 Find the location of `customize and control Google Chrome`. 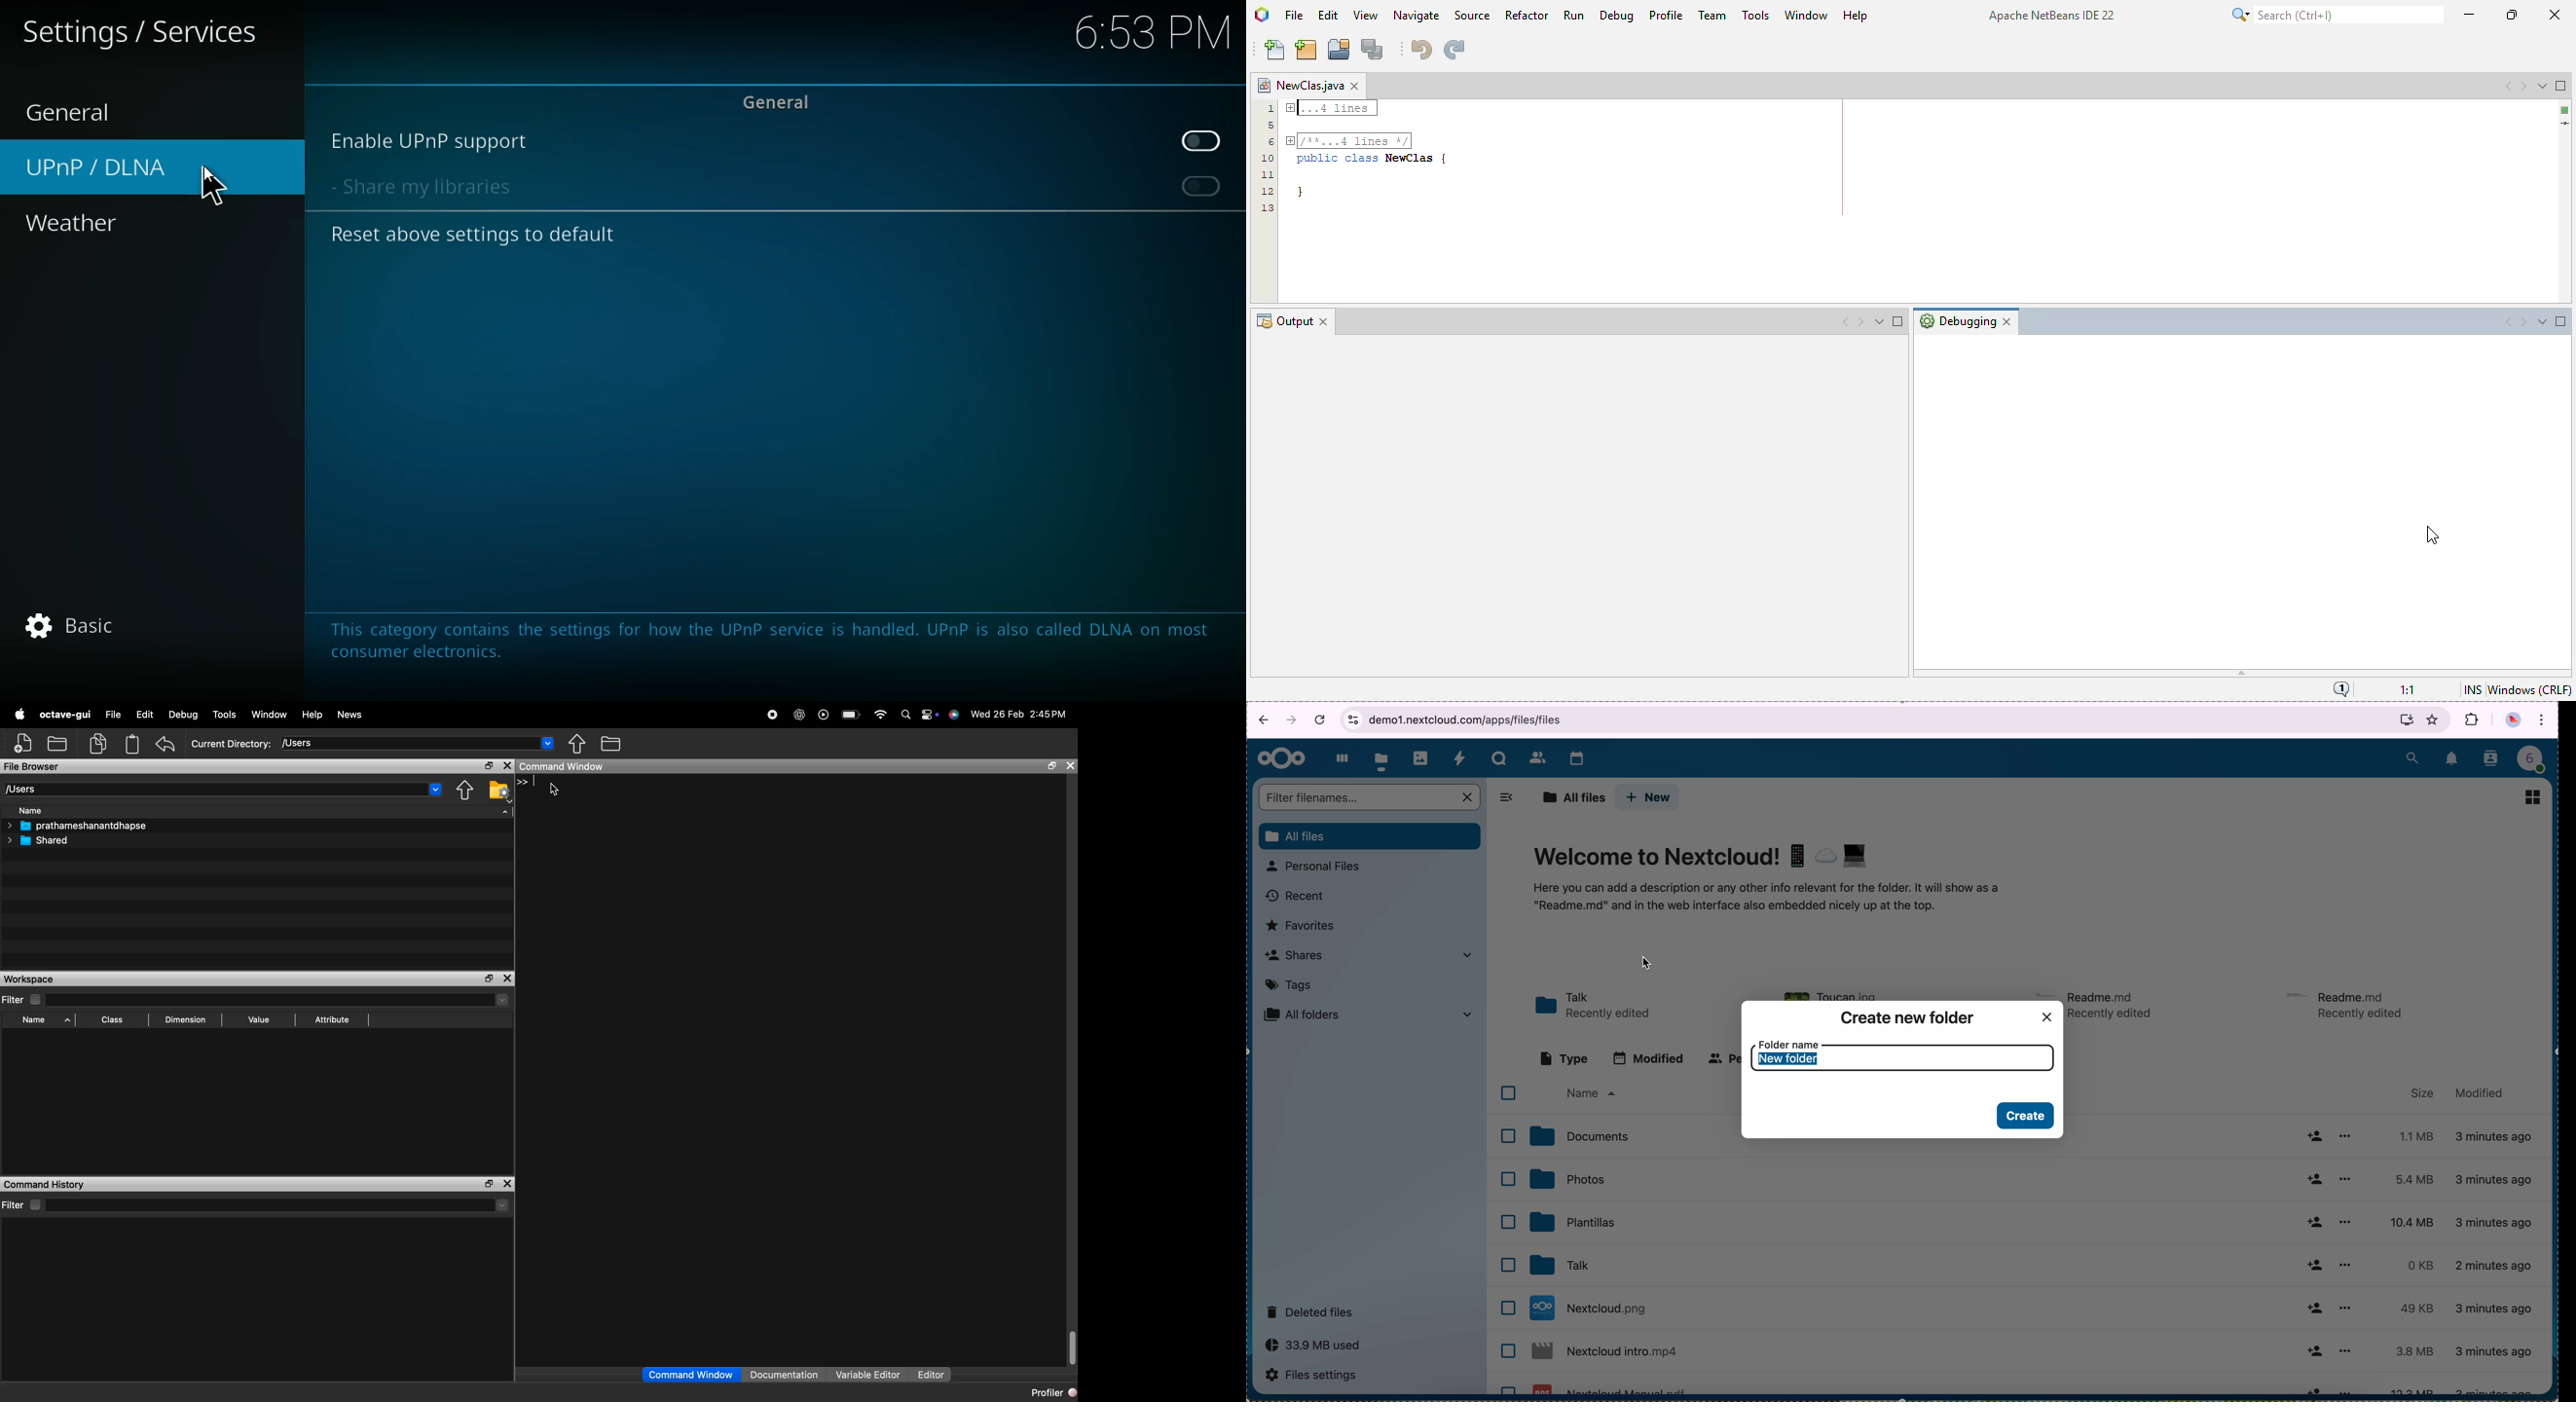

customize and control Google Chrome is located at coordinates (2543, 721).